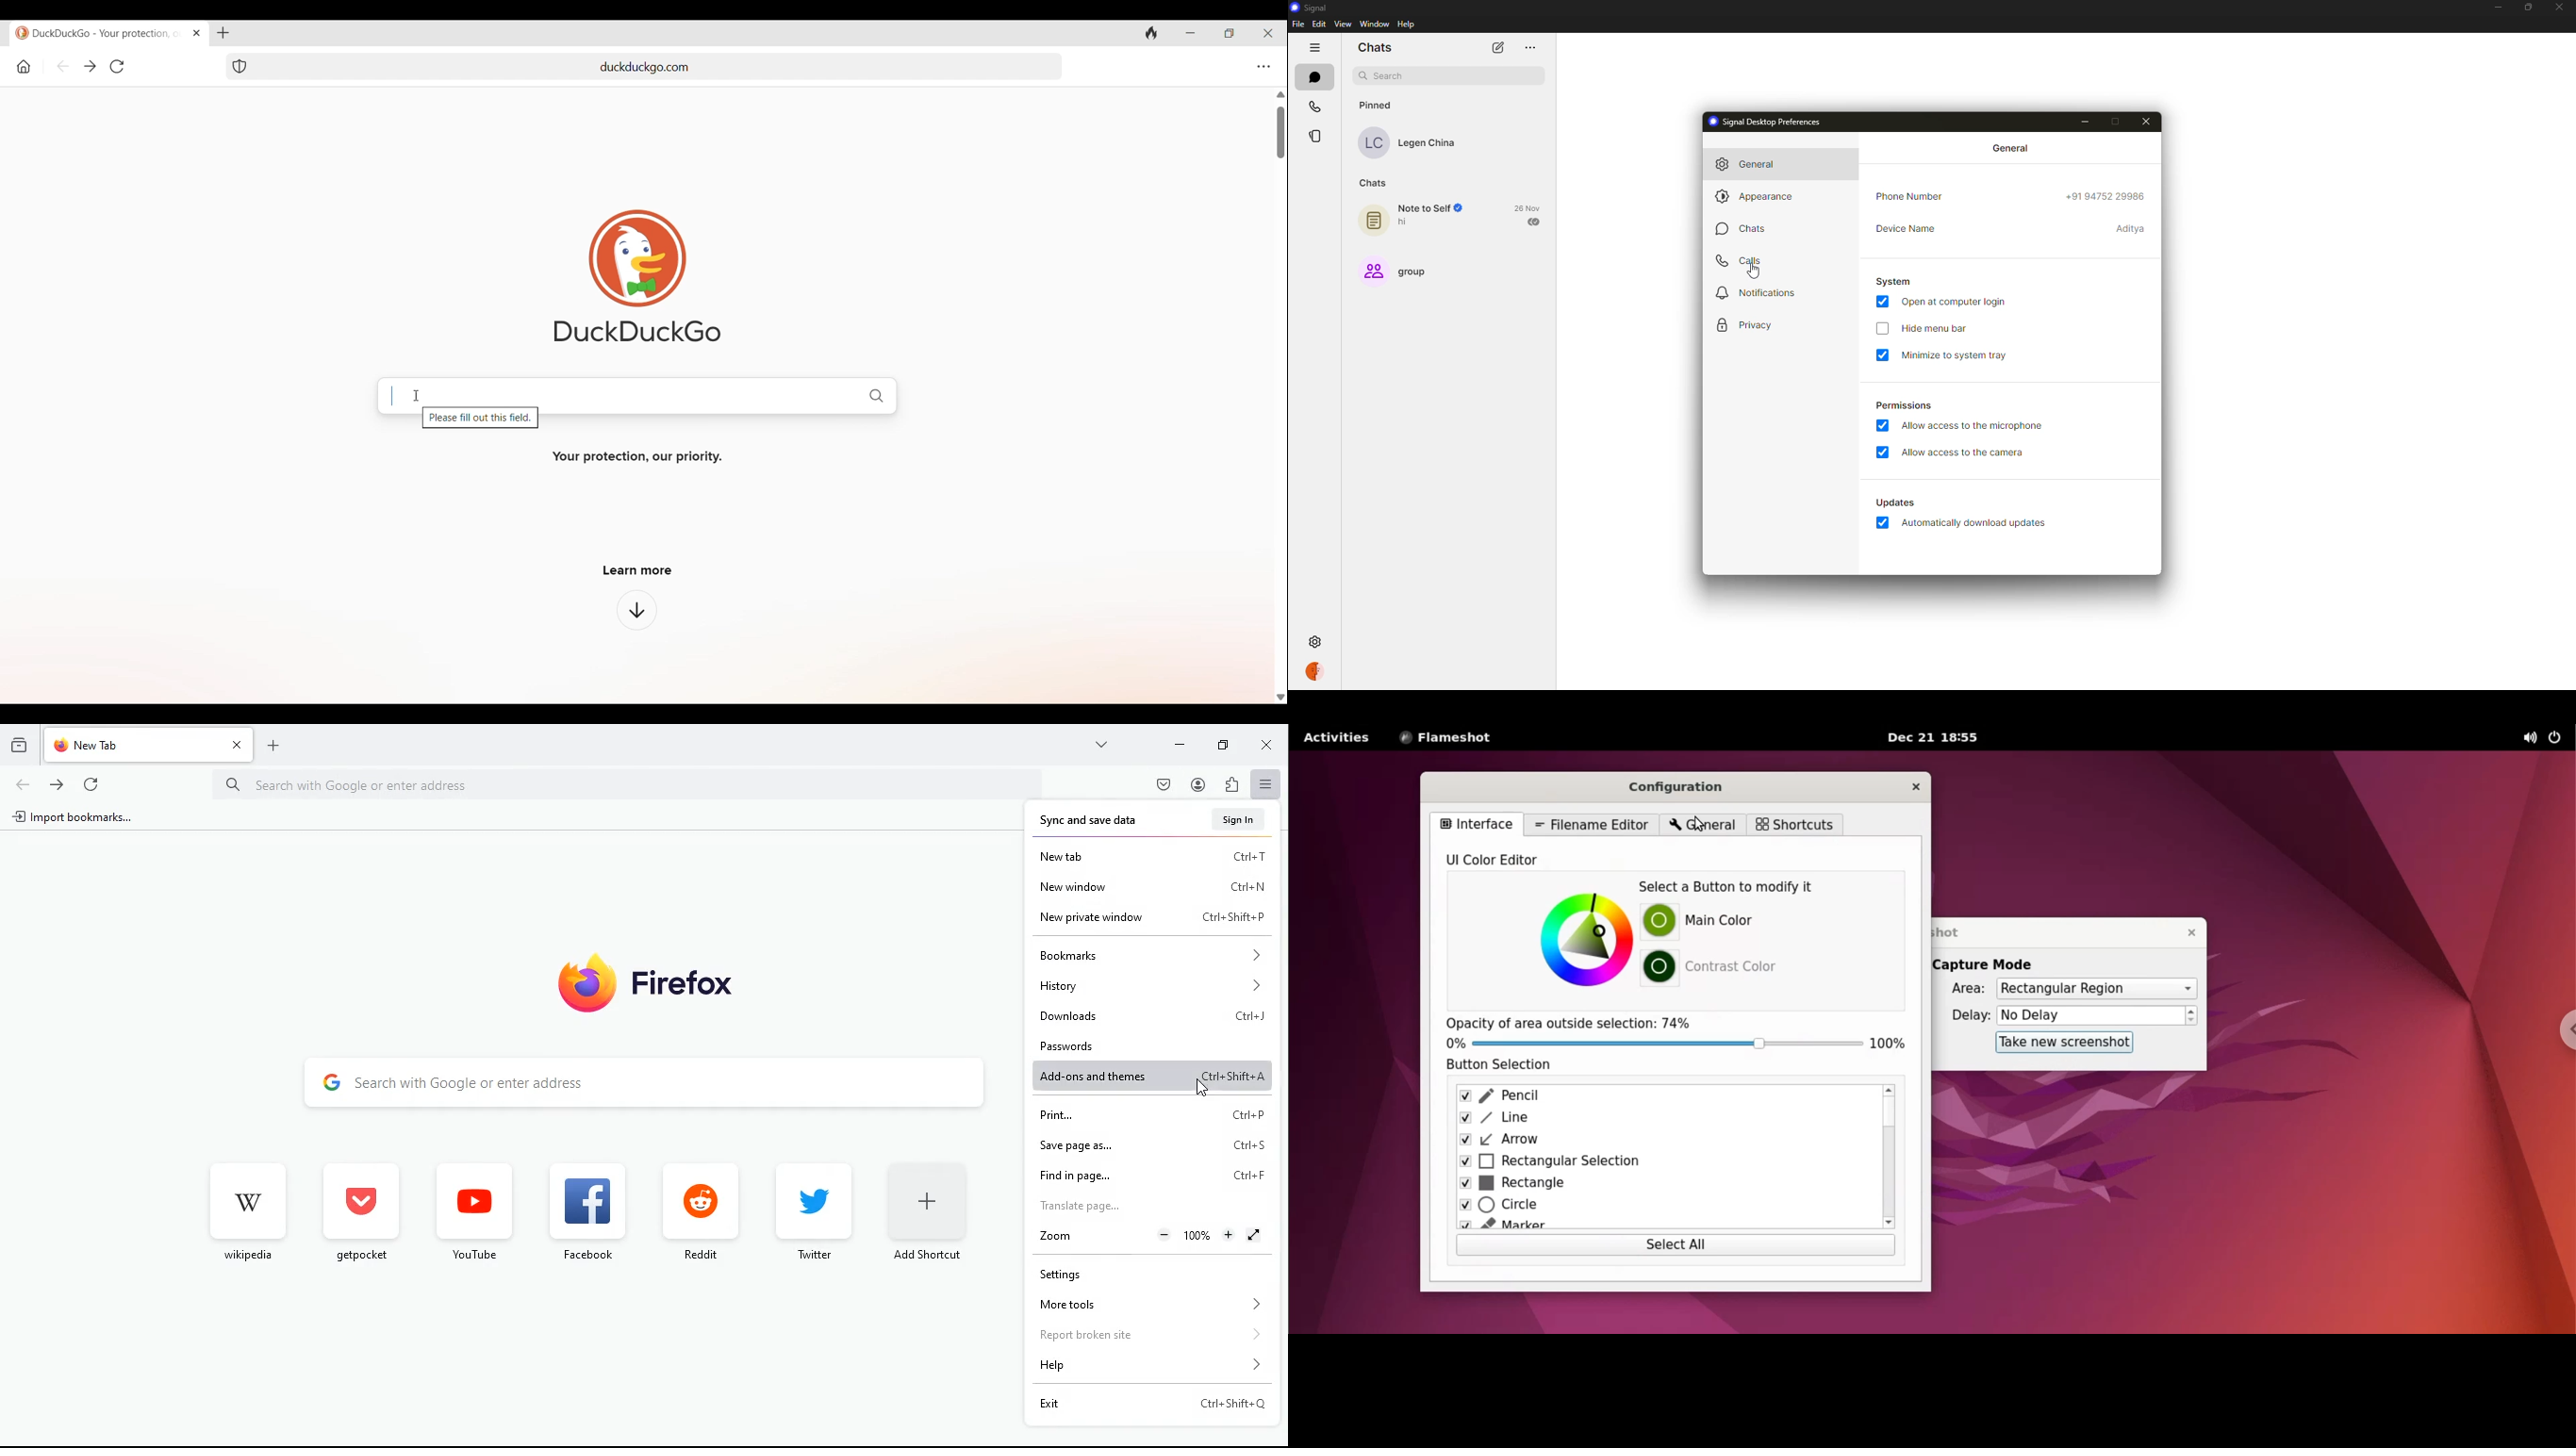 The image size is (2576, 1456). Describe the element at coordinates (1407, 24) in the screenshot. I see `help` at that location.